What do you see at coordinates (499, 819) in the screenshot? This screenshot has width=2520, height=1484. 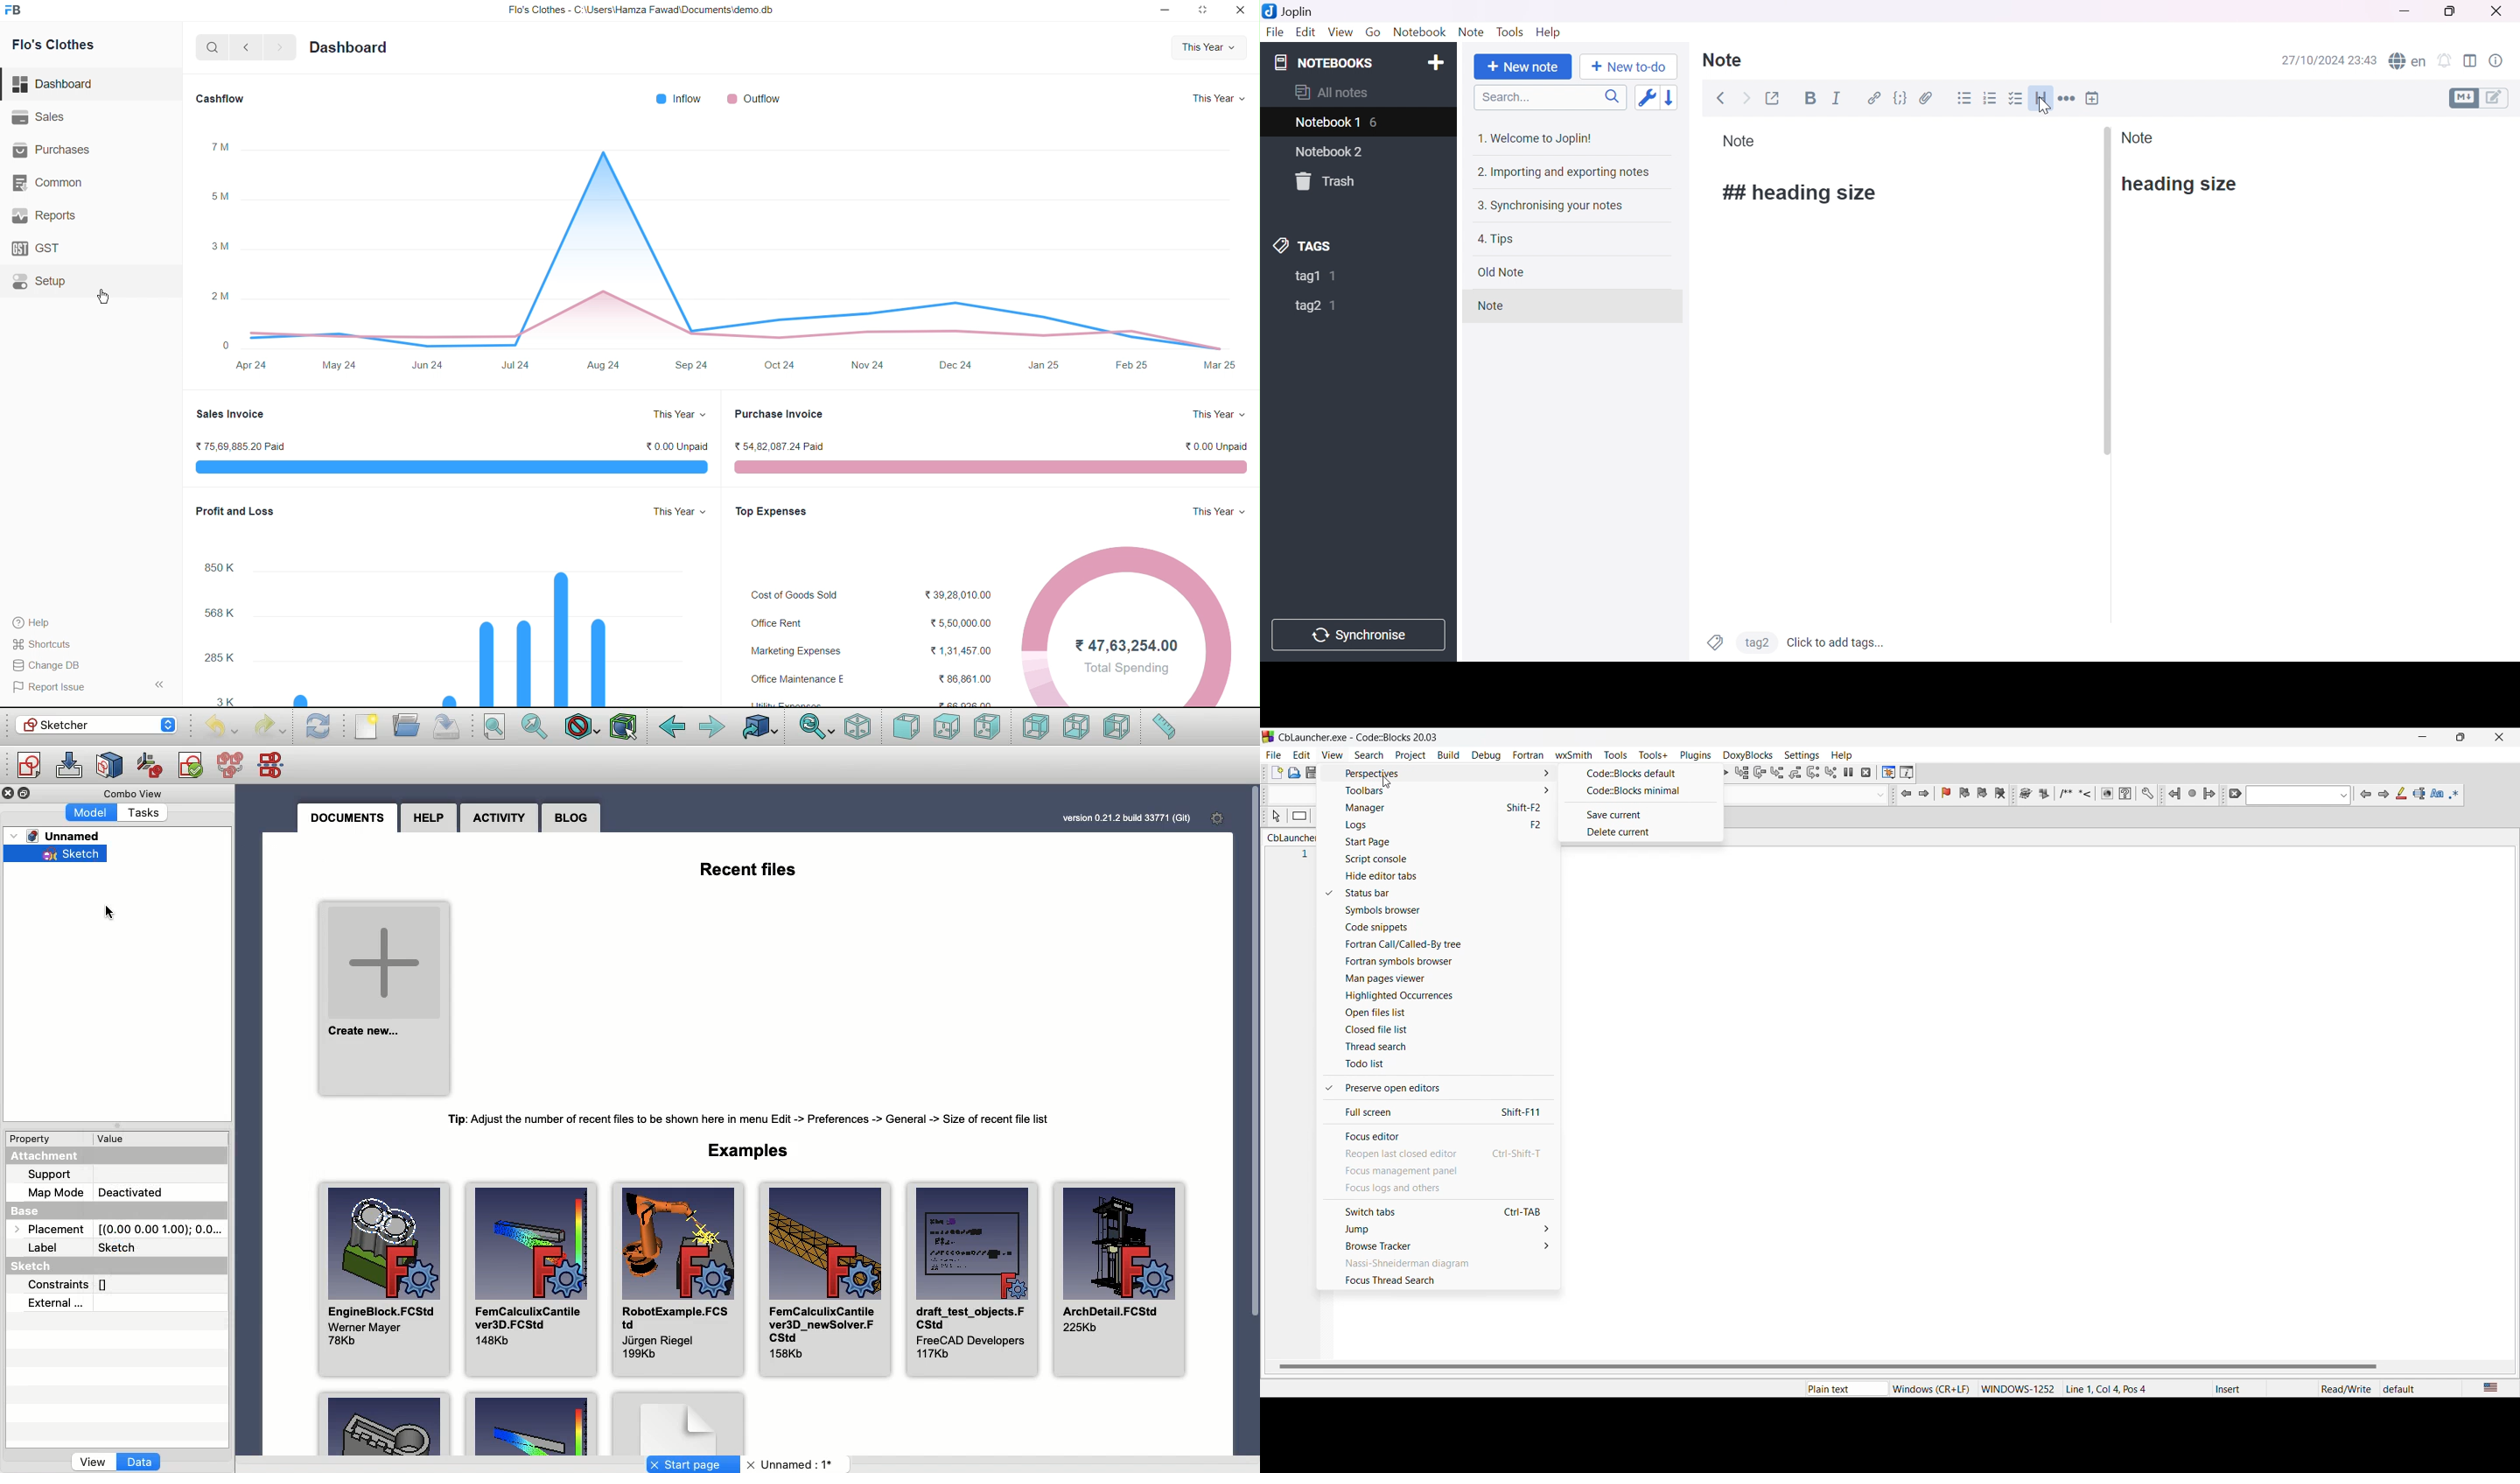 I see `Activity ` at bounding box center [499, 819].